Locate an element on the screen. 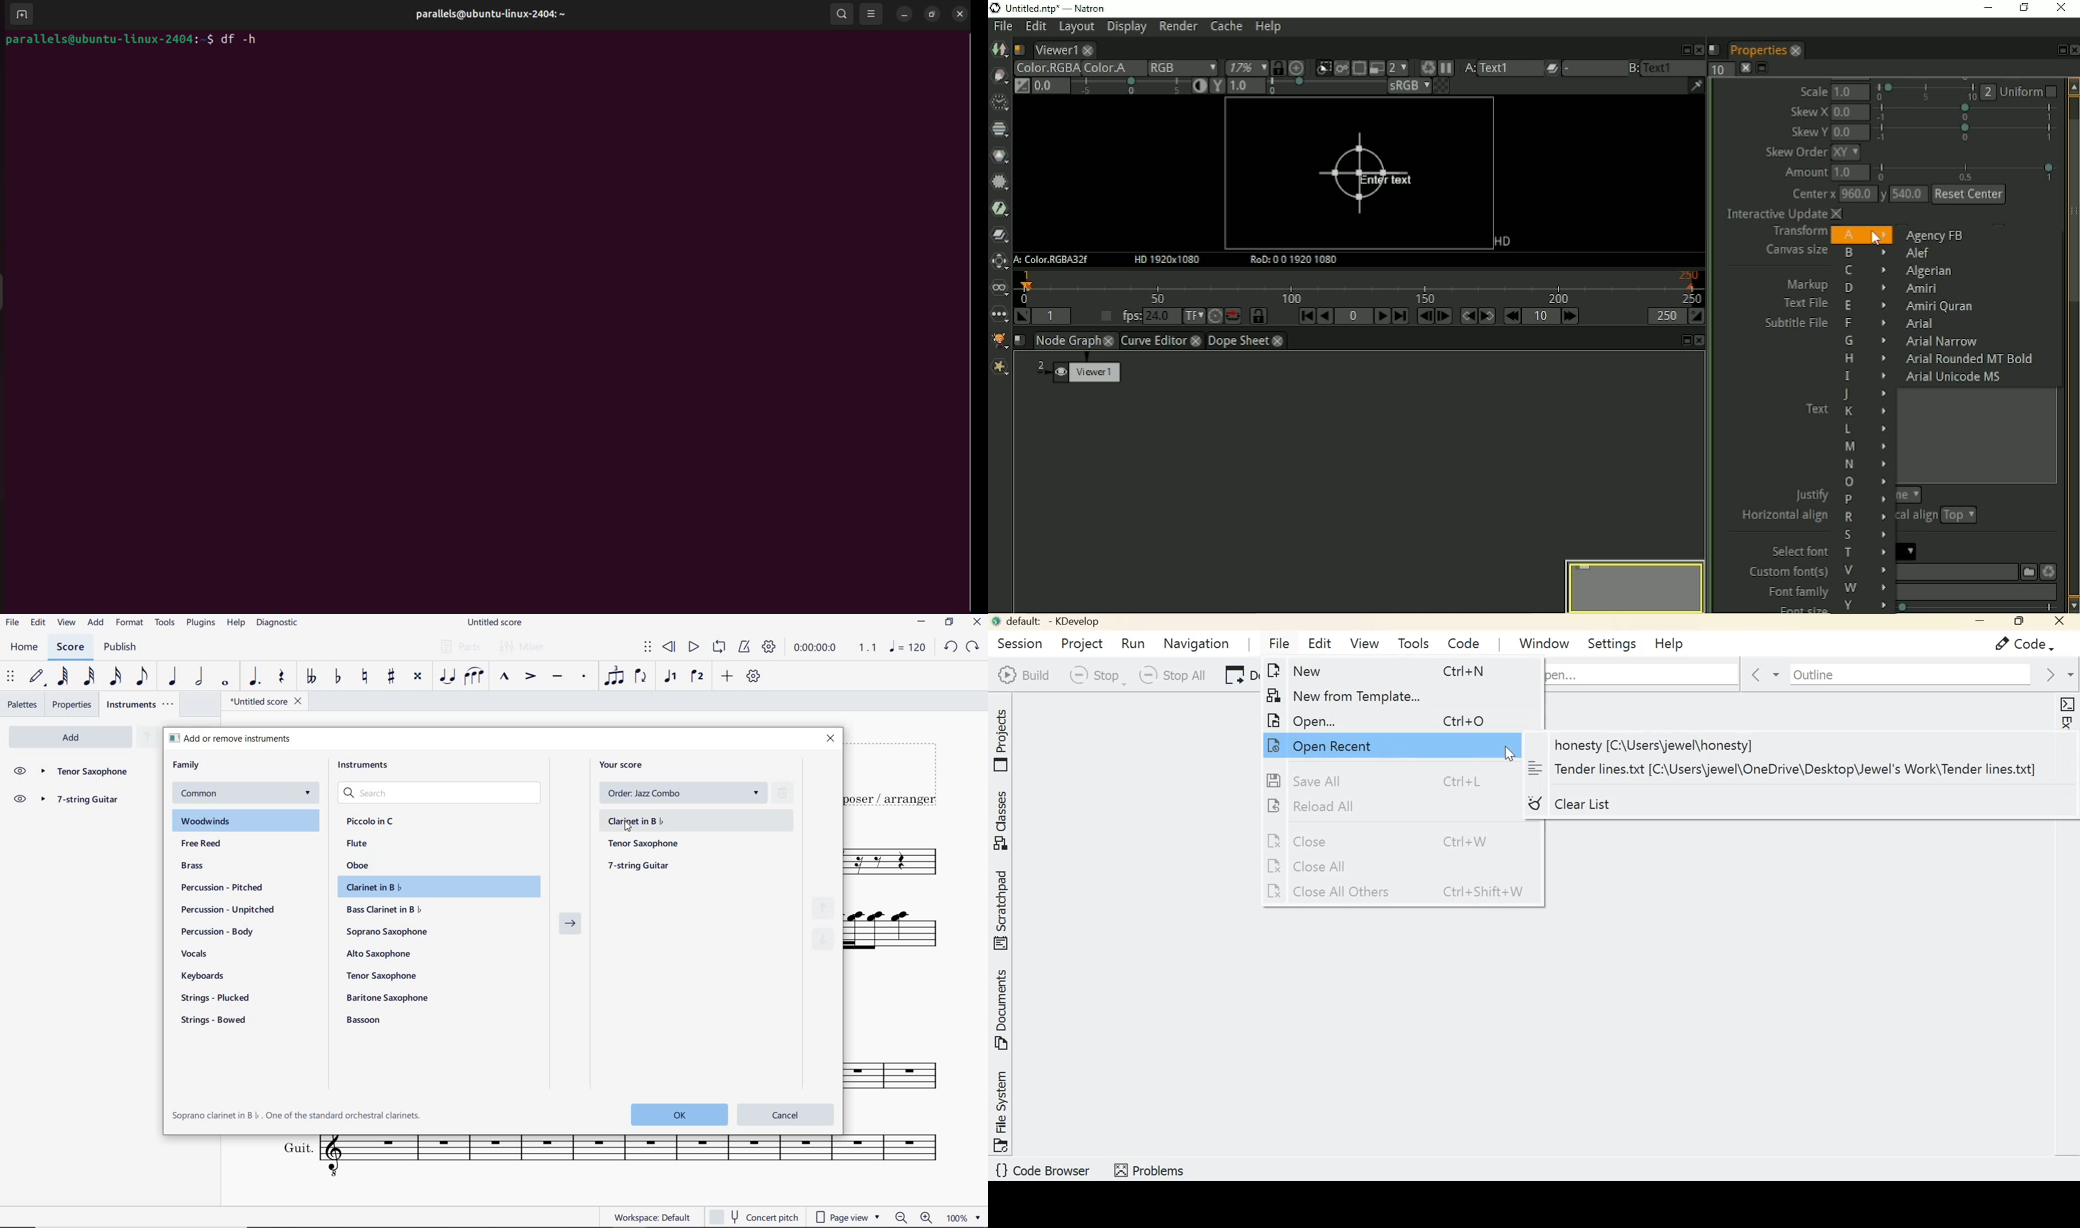  percussion - pitched is located at coordinates (219, 887).